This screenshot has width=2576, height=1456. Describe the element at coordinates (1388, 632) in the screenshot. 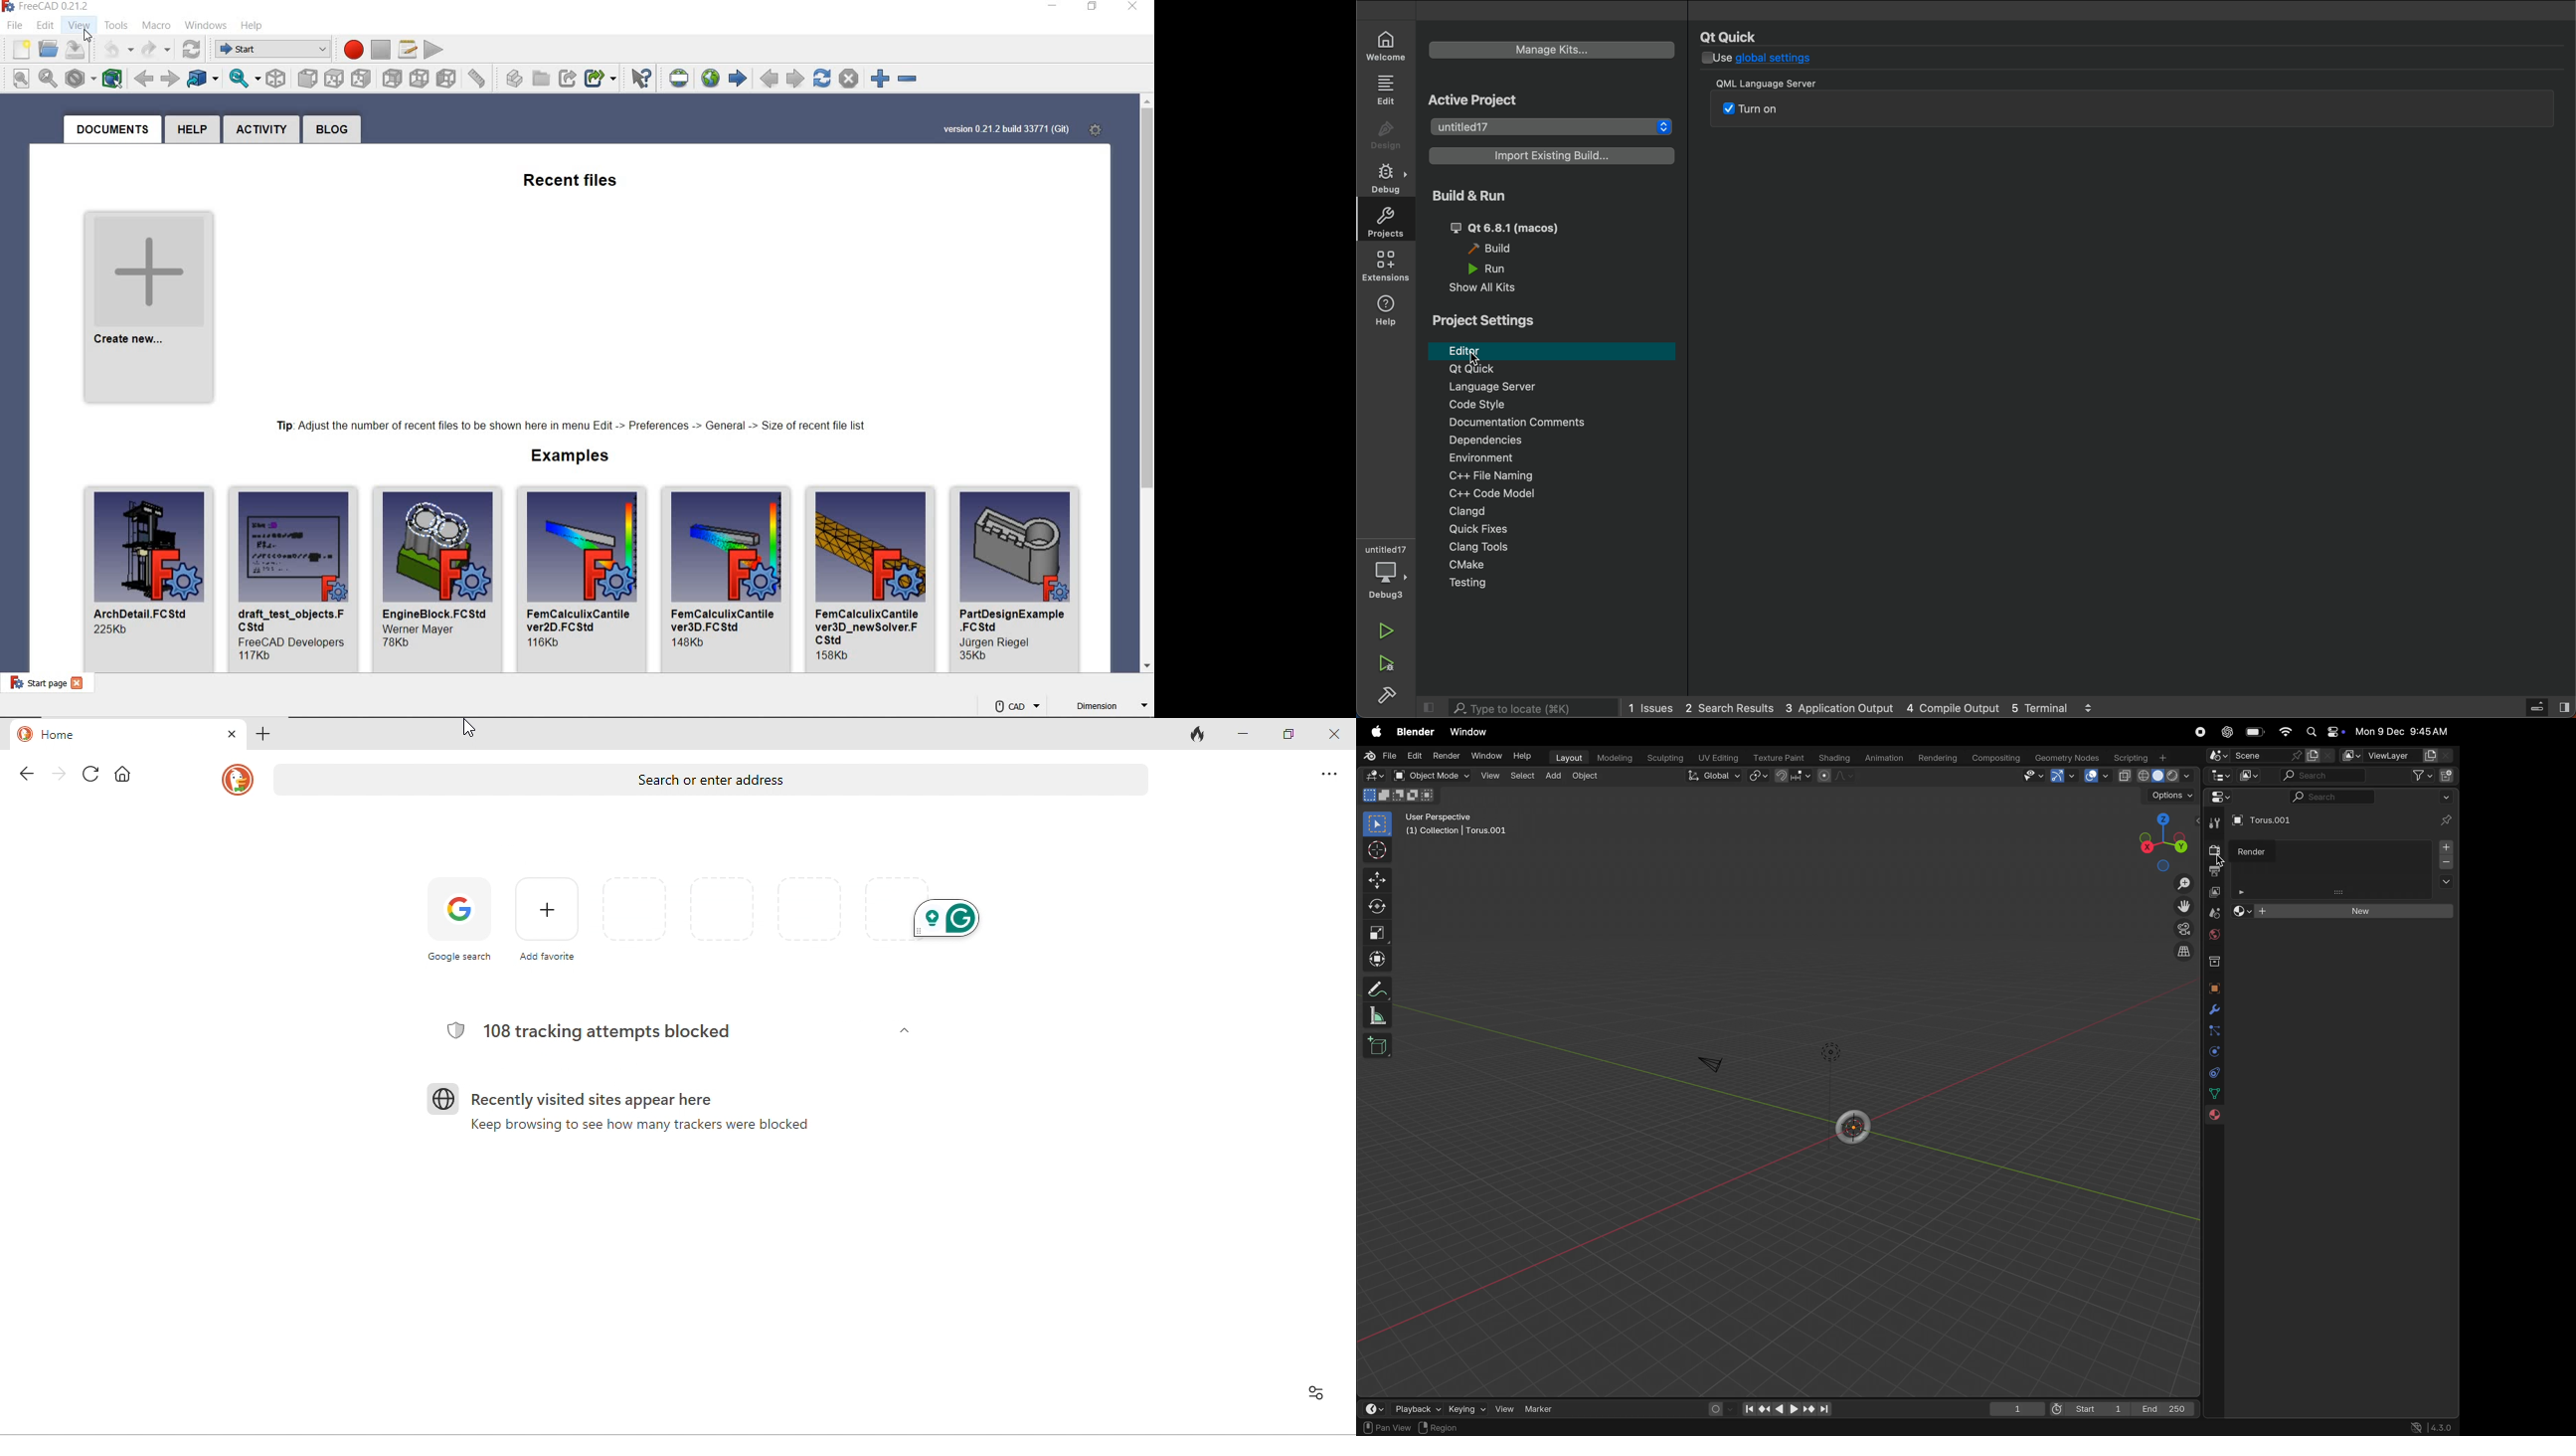

I see `run` at that location.